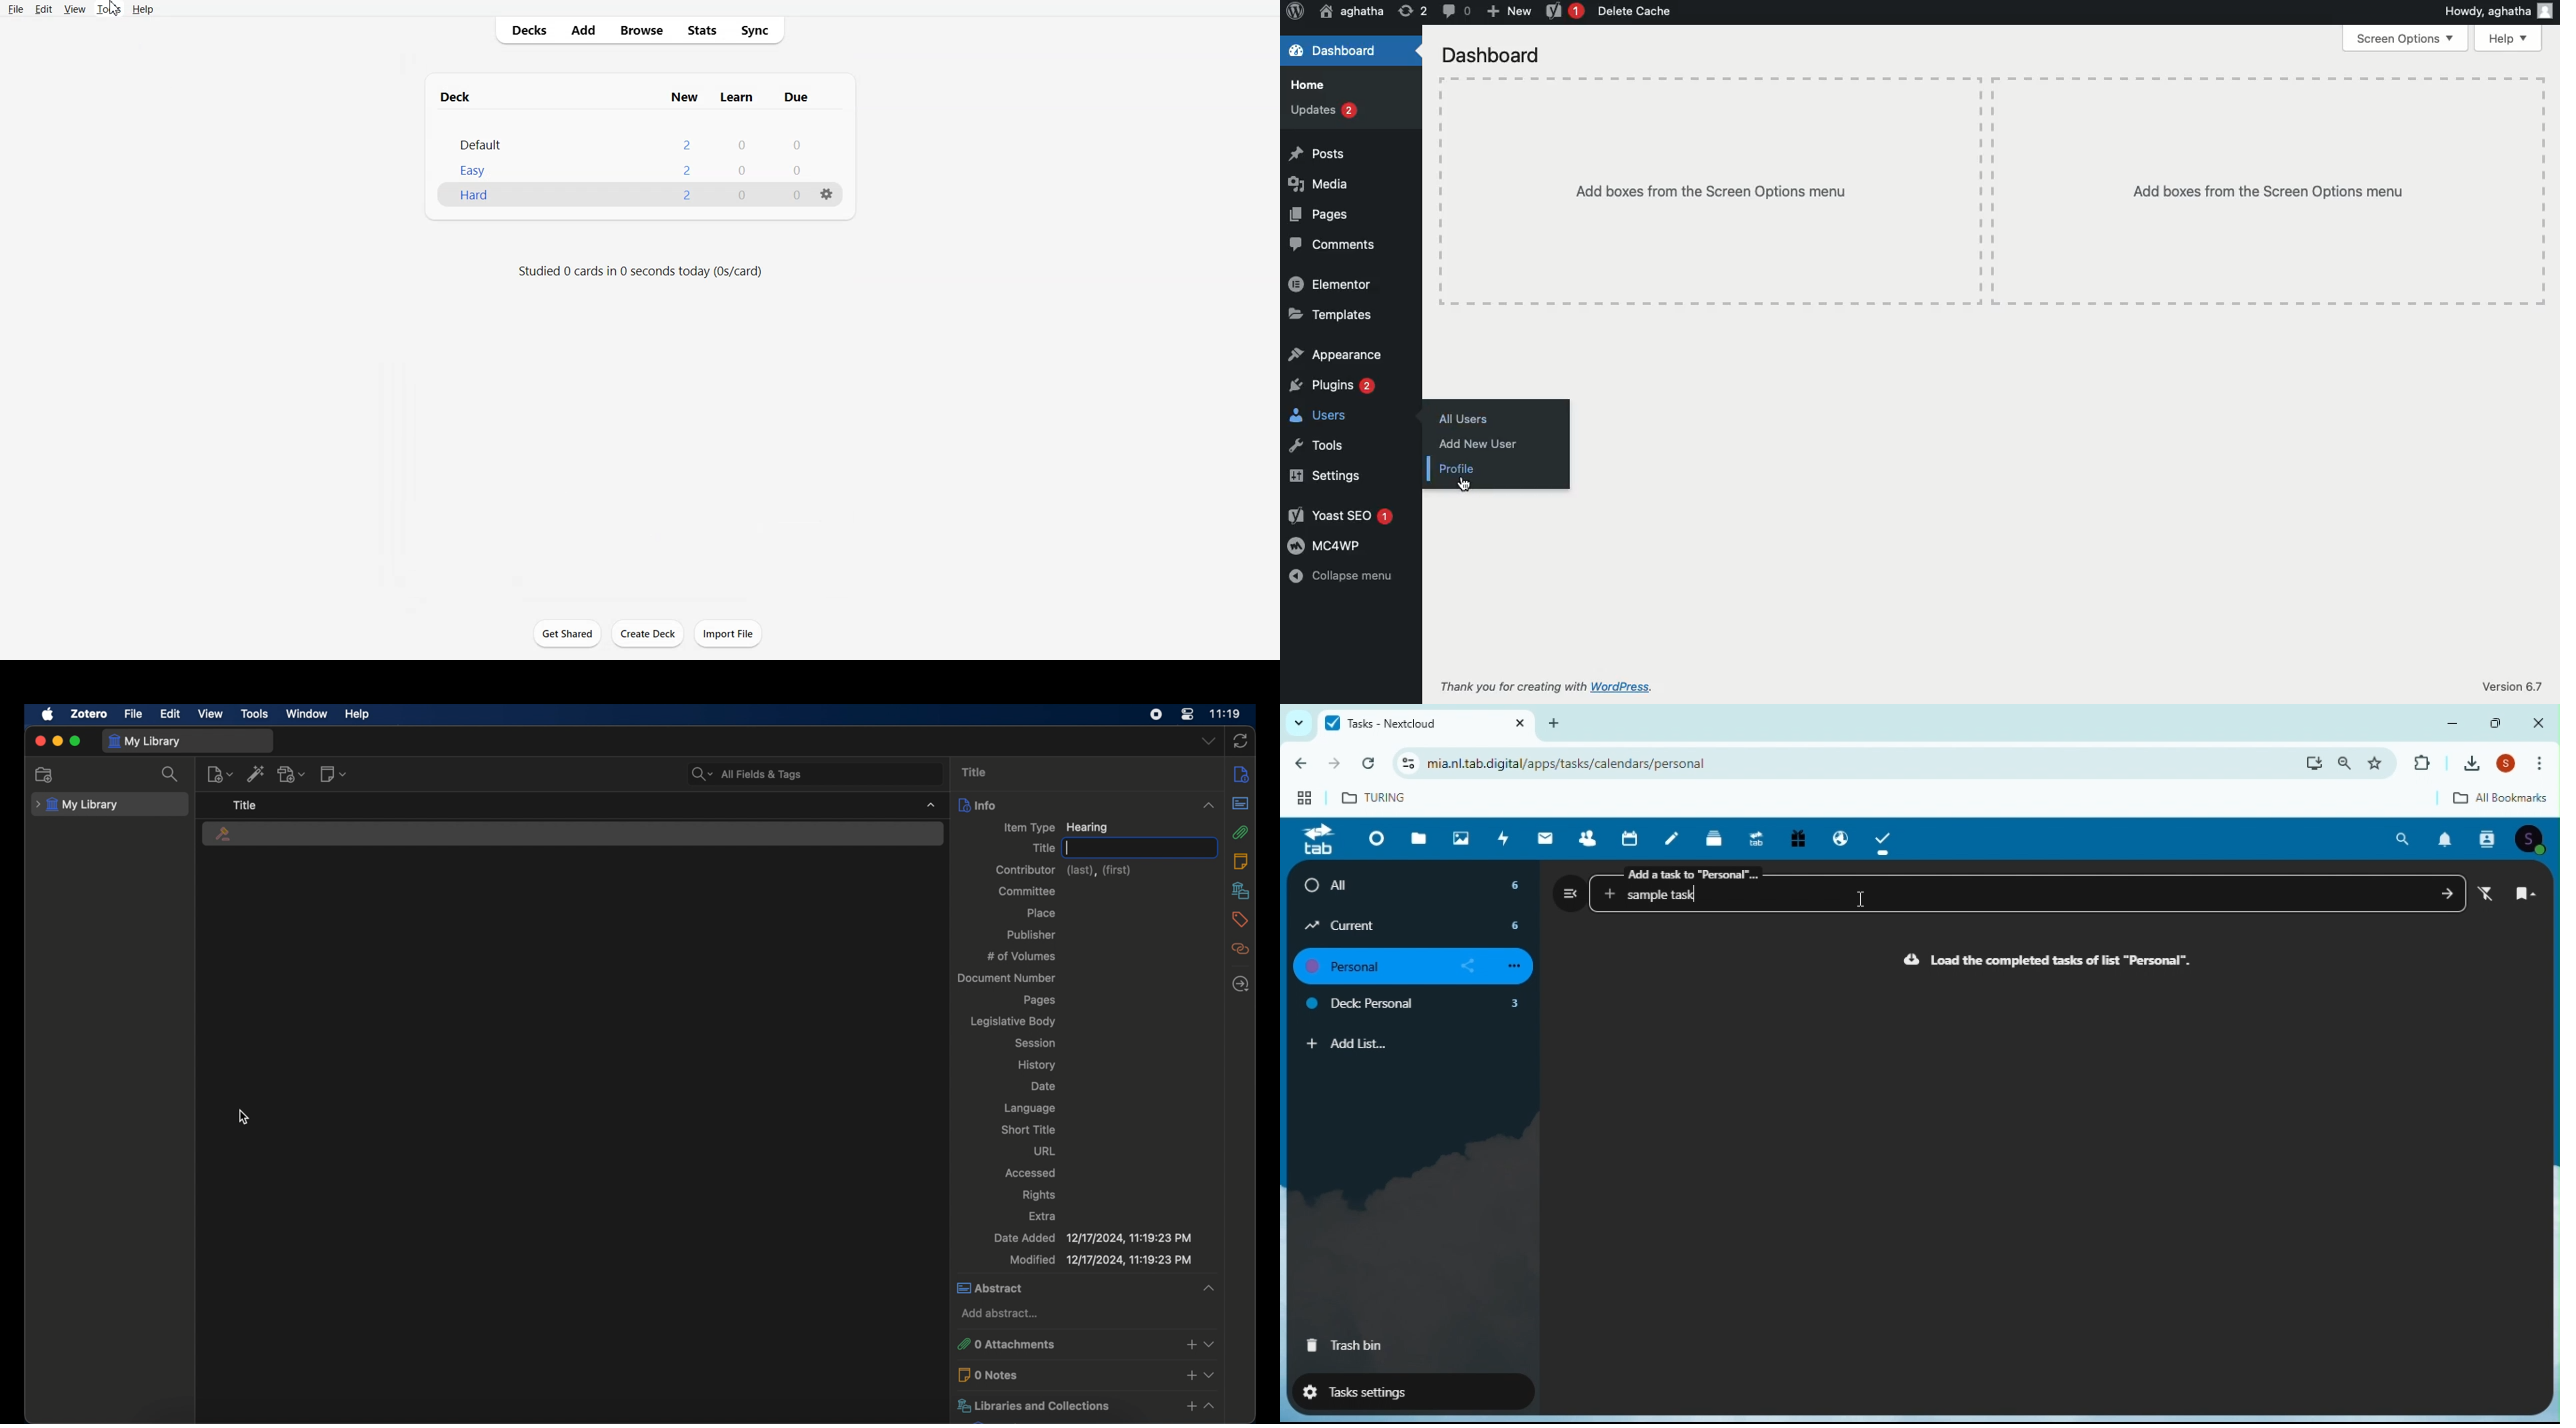 This screenshot has height=1428, width=2576. What do you see at coordinates (1067, 847) in the screenshot?
I see `text cursor` at bounding box center [1067, 847].